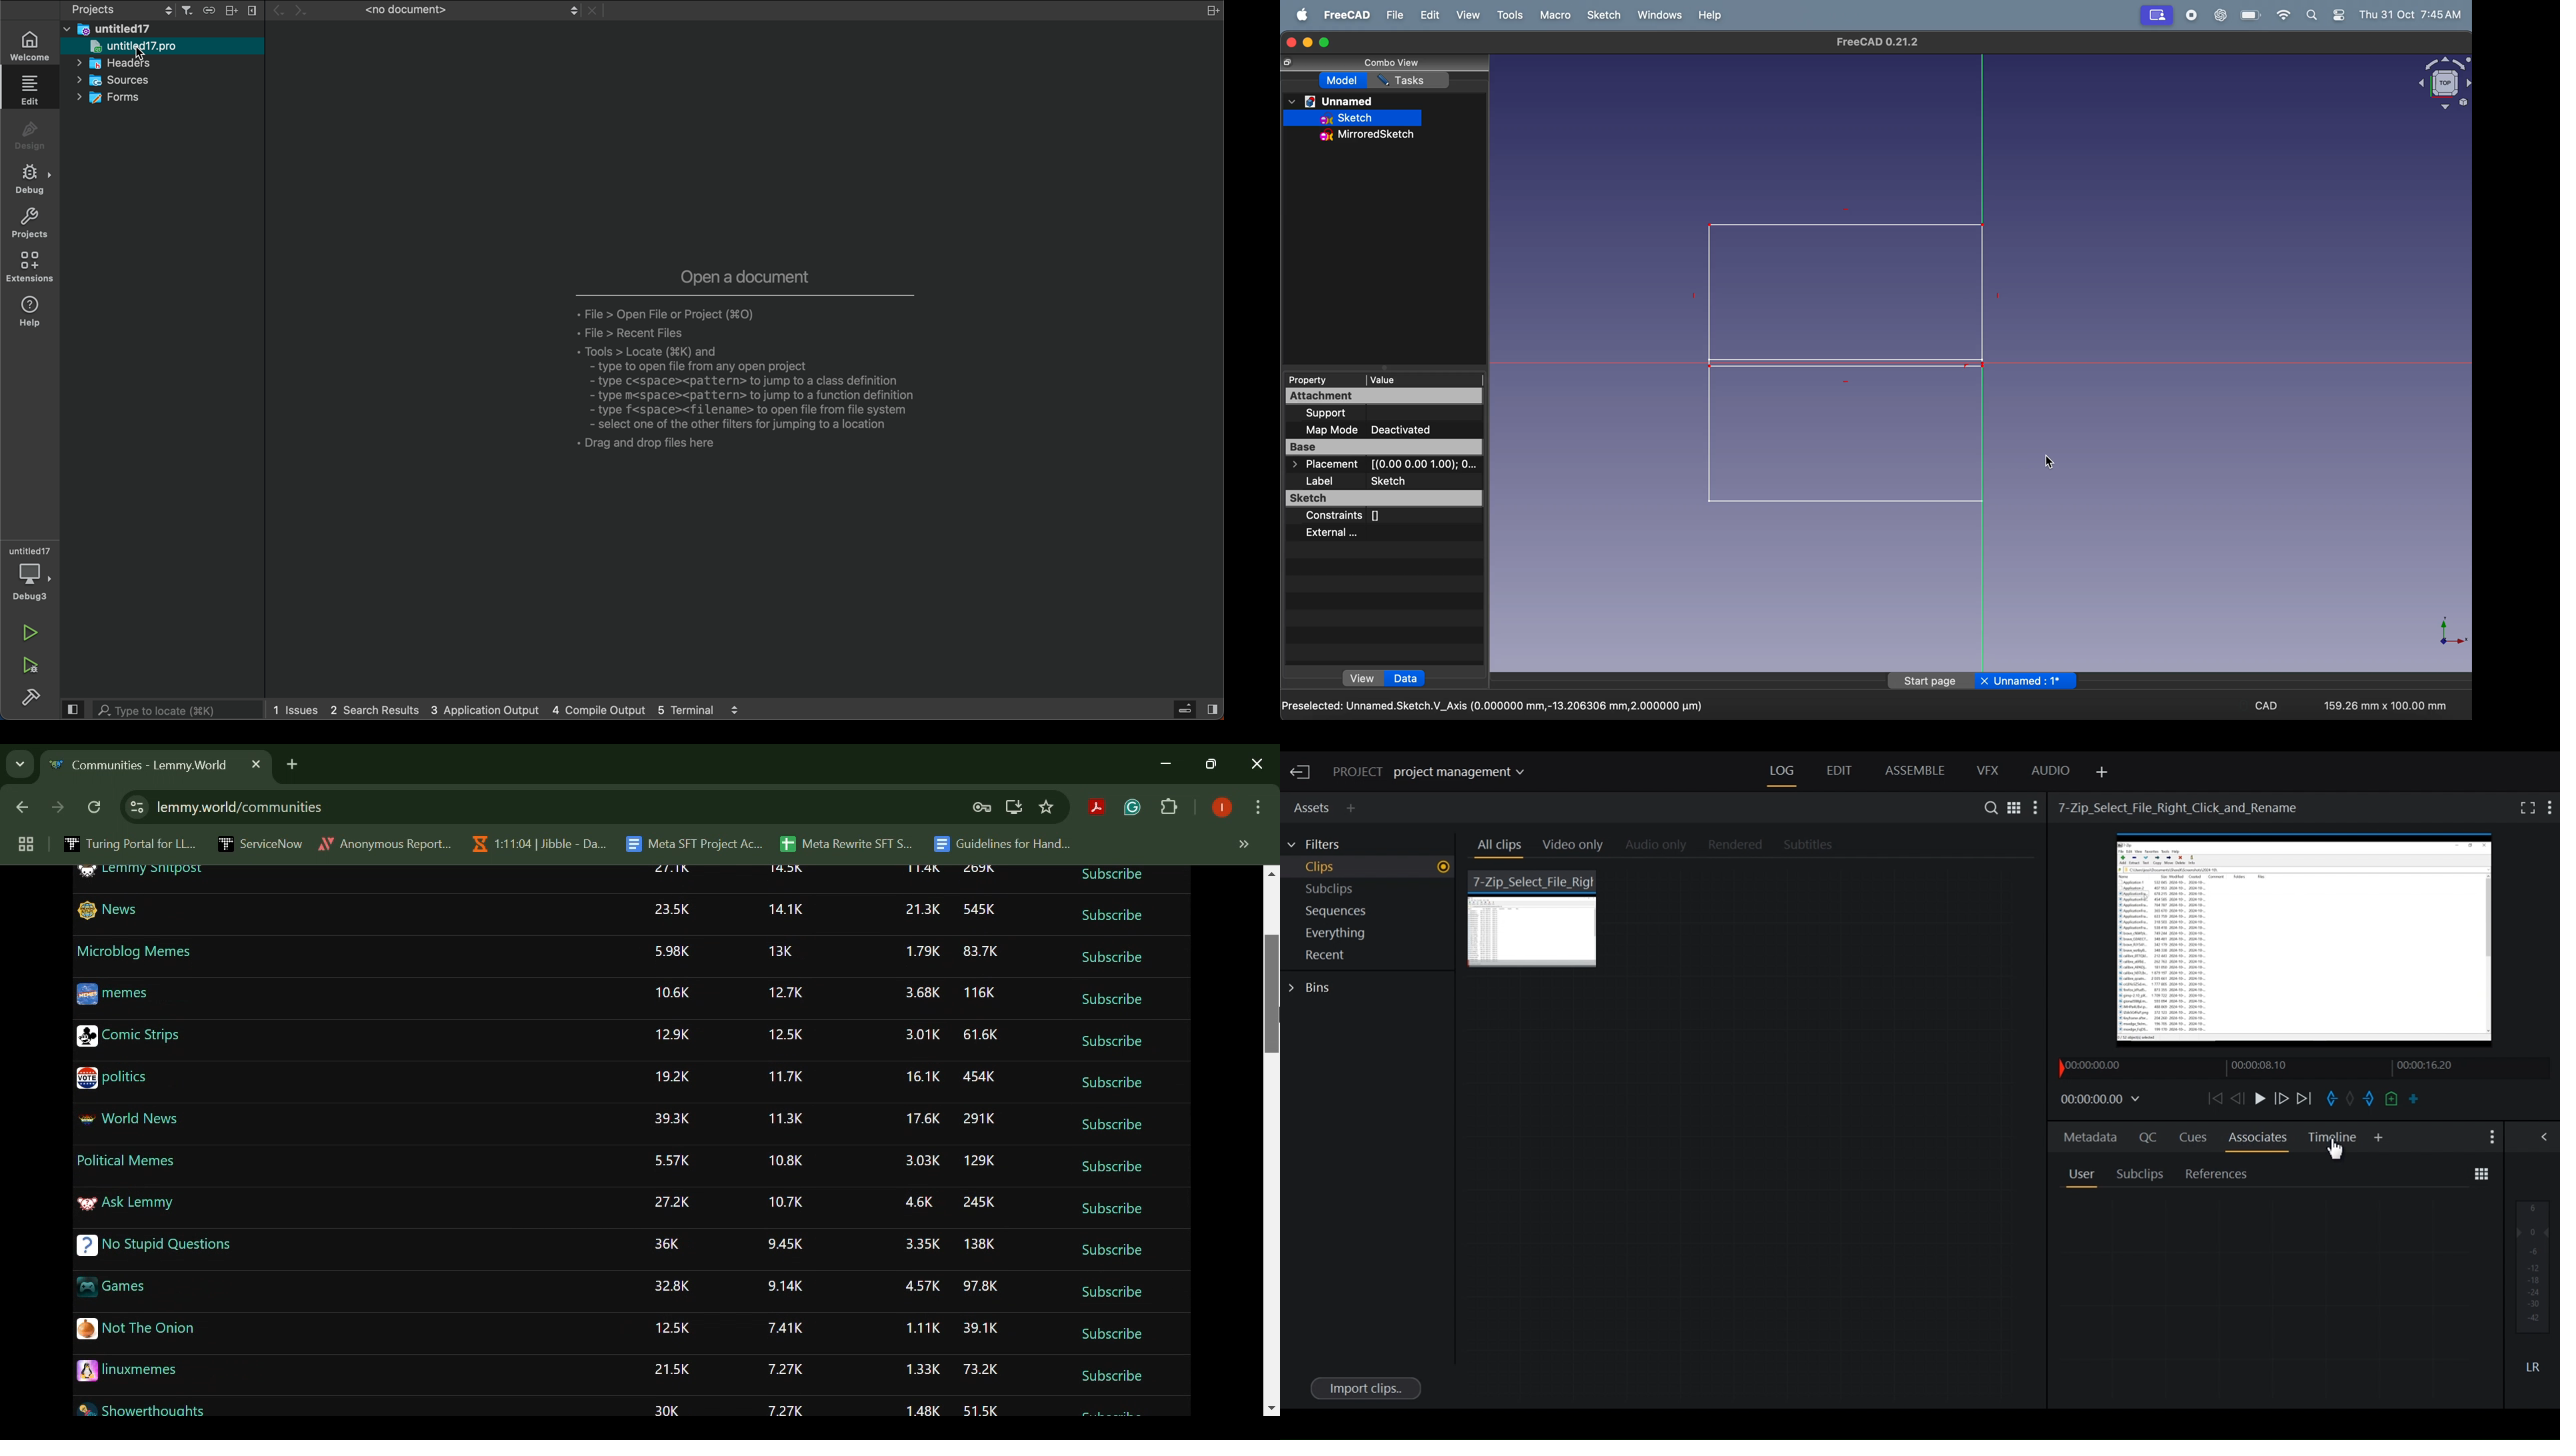  I want to click on 3 application output, so click(488, 710).